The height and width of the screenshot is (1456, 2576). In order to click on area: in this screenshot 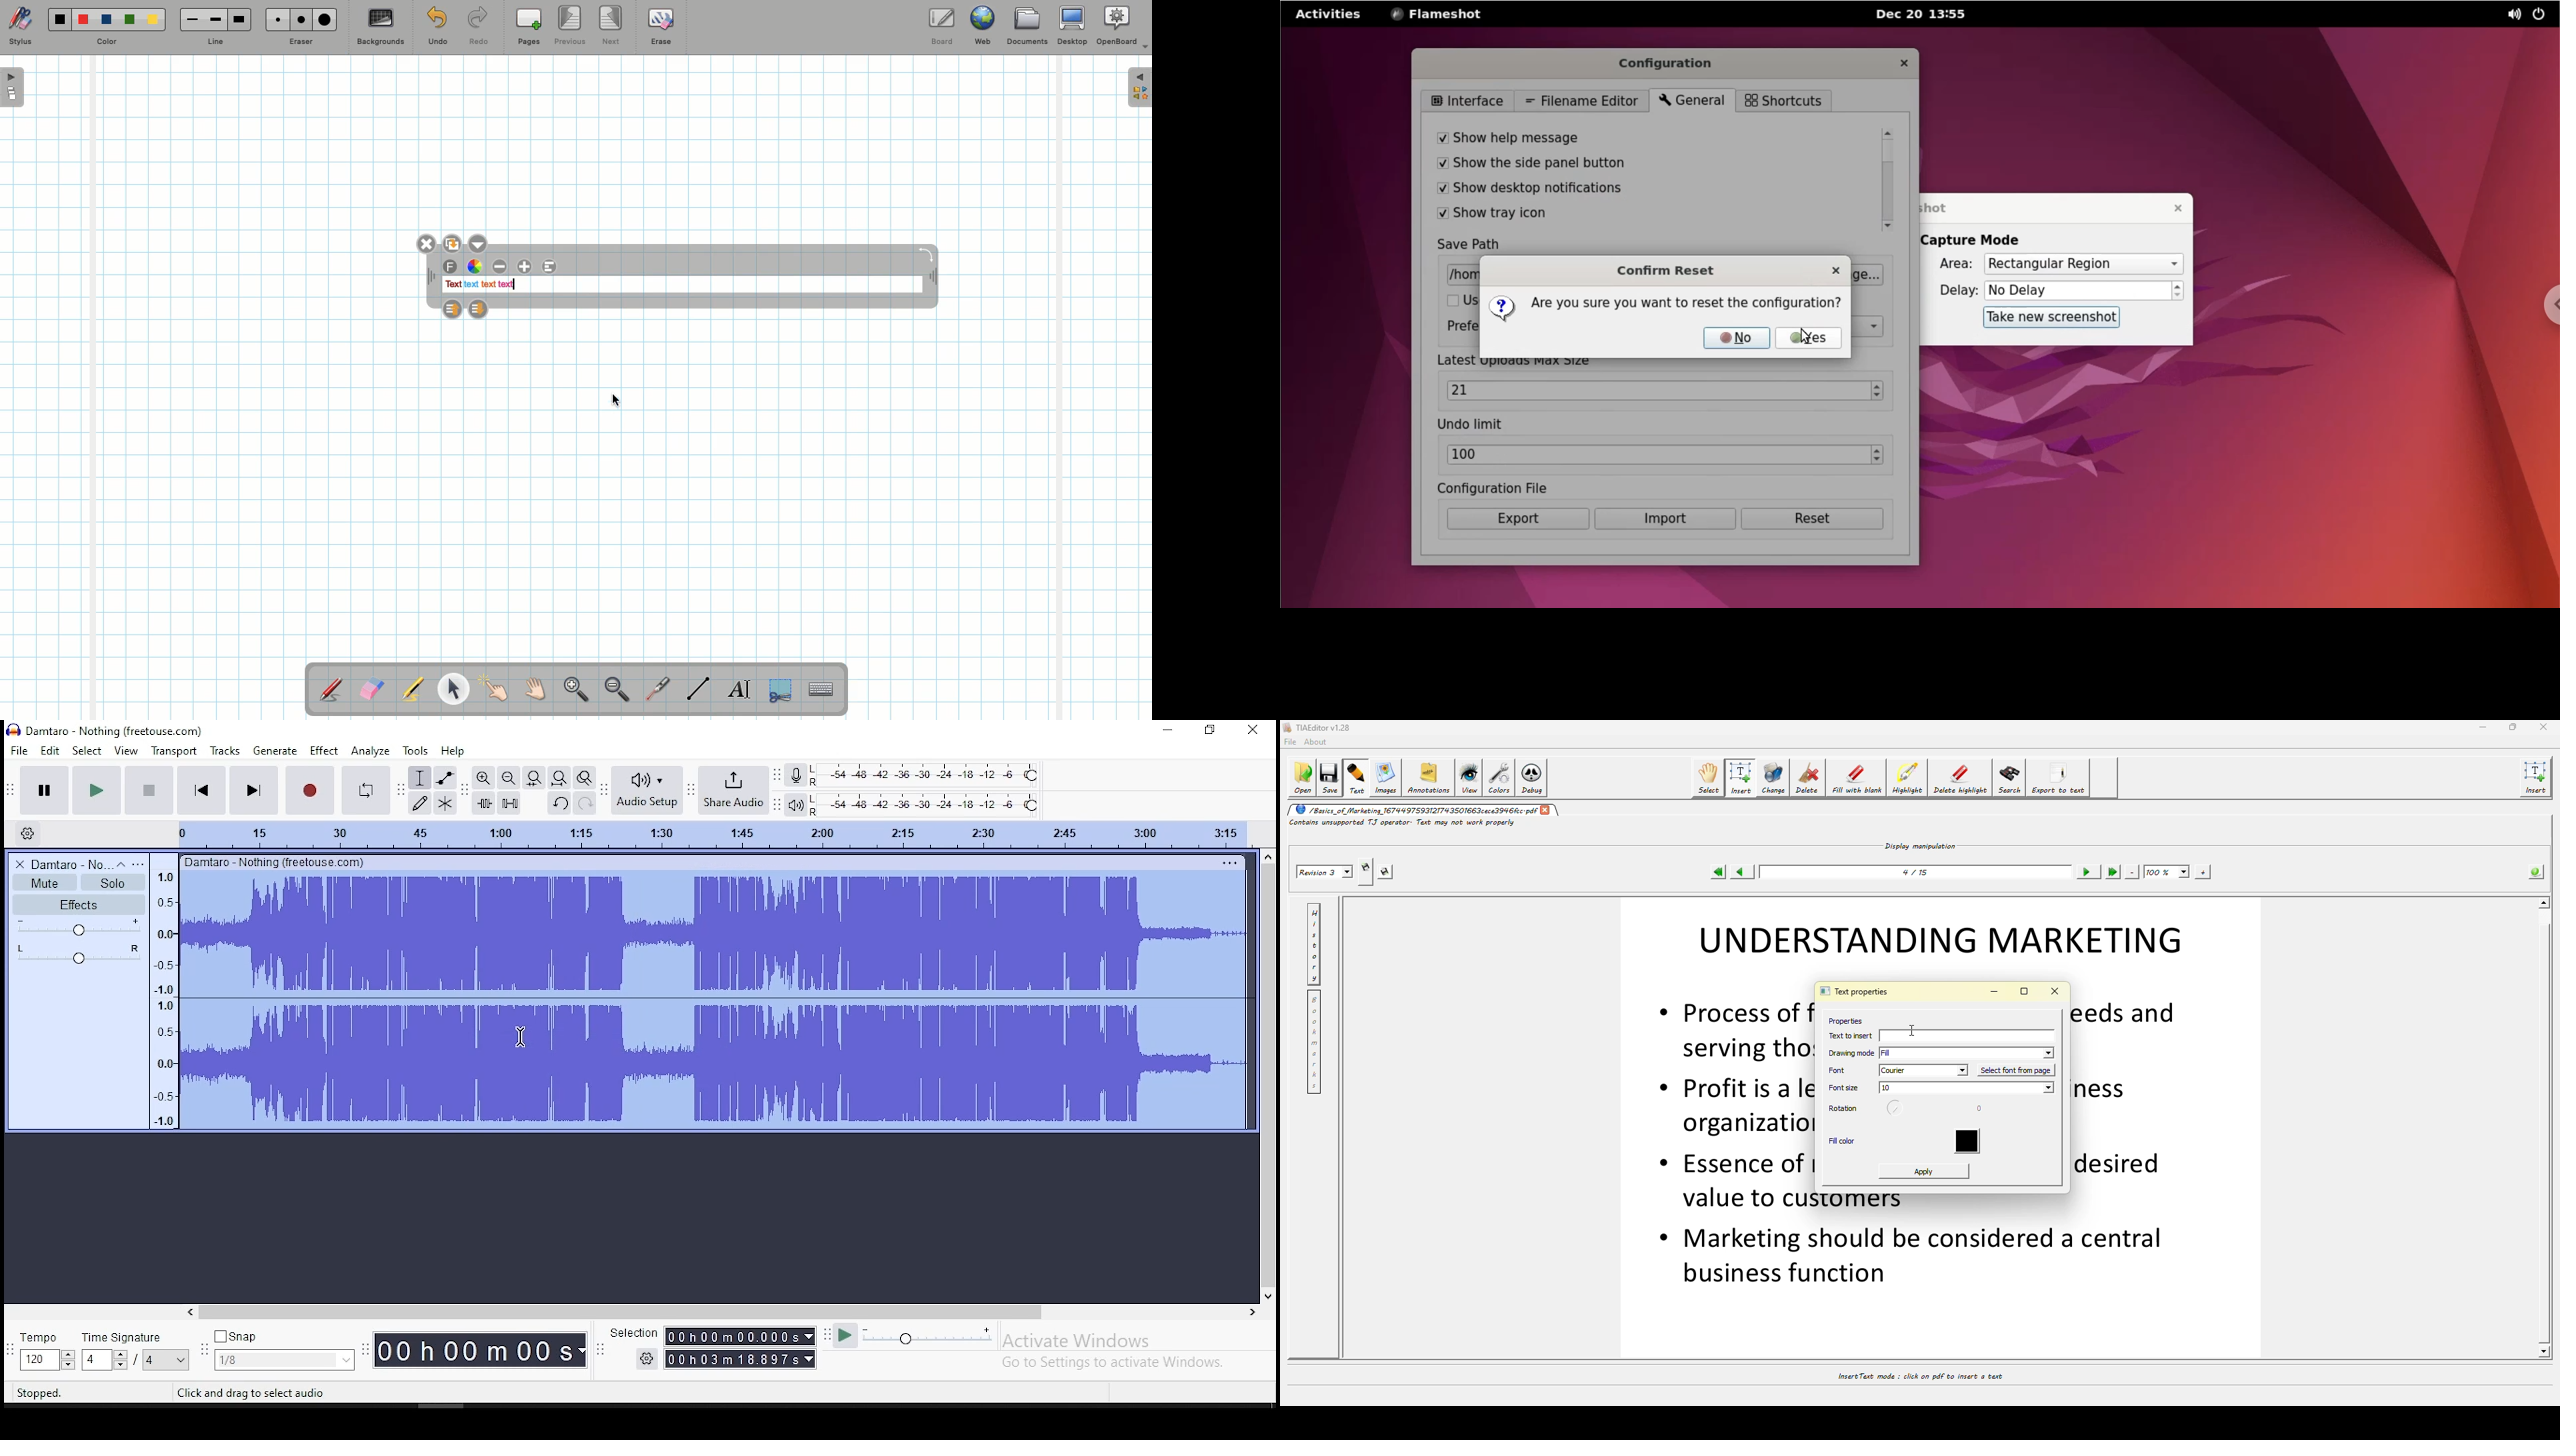, I will do `click(1951, 263)`.